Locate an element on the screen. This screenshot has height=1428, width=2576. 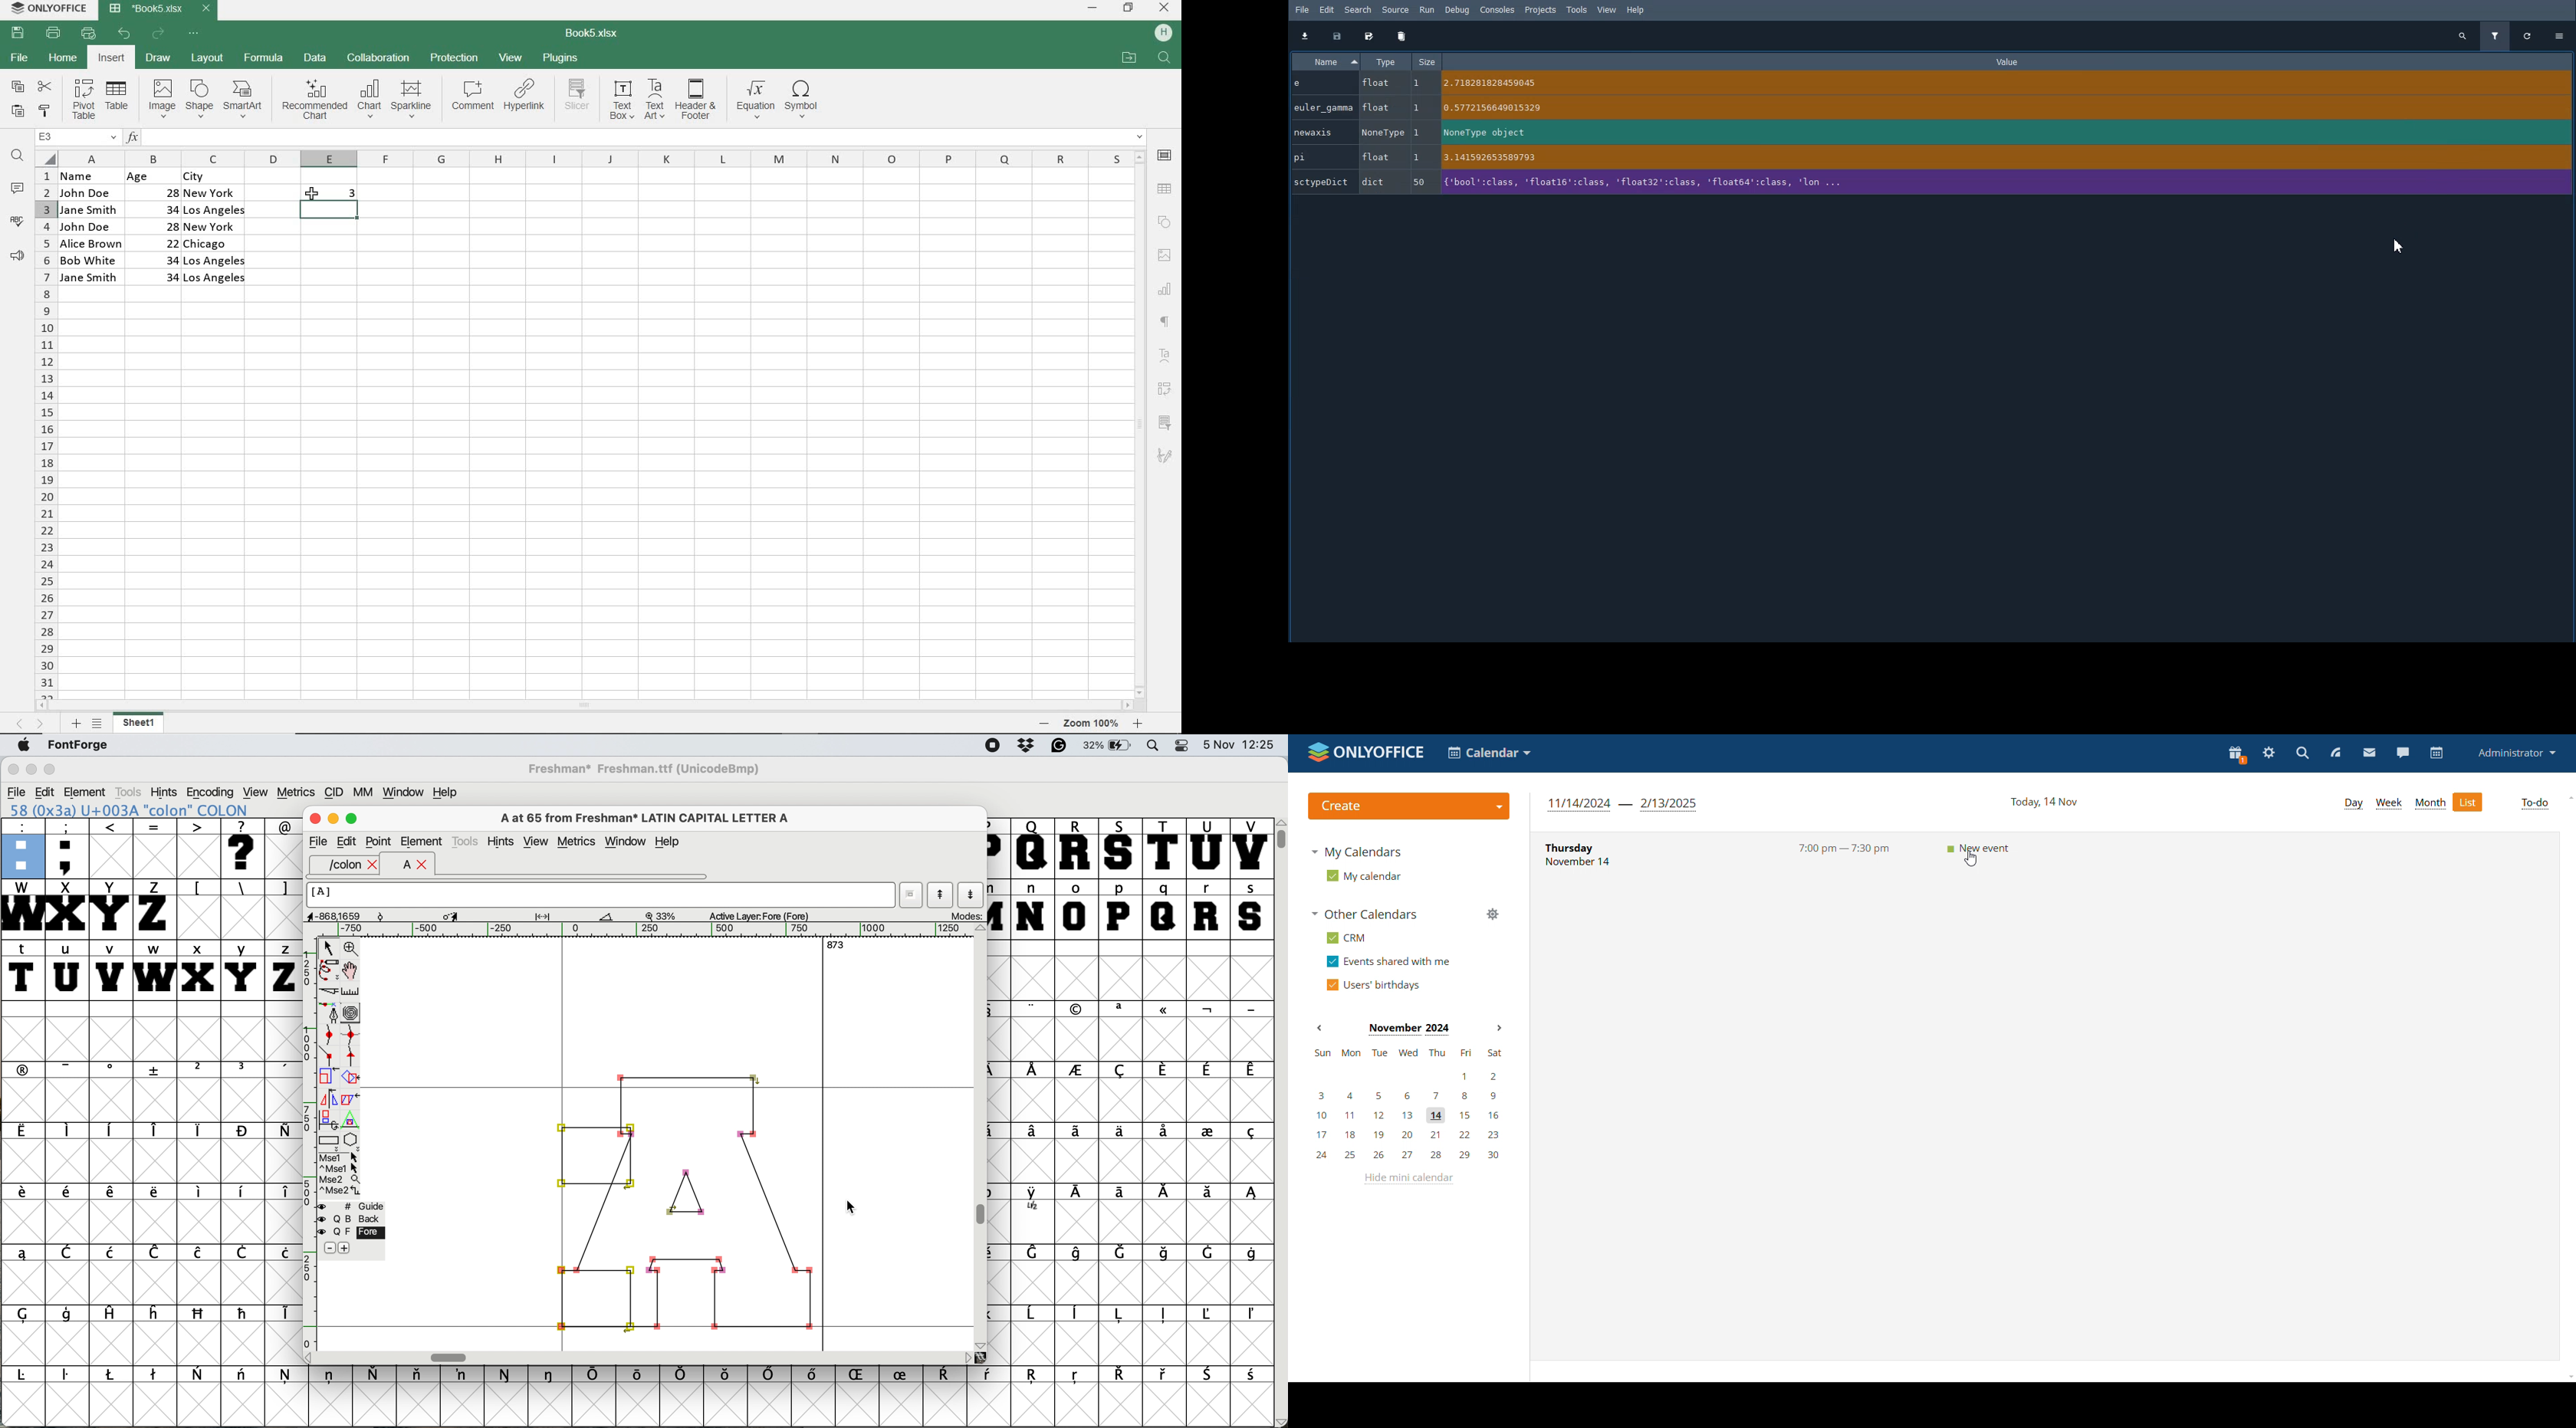
50 is located at coordinates (1418, 182).